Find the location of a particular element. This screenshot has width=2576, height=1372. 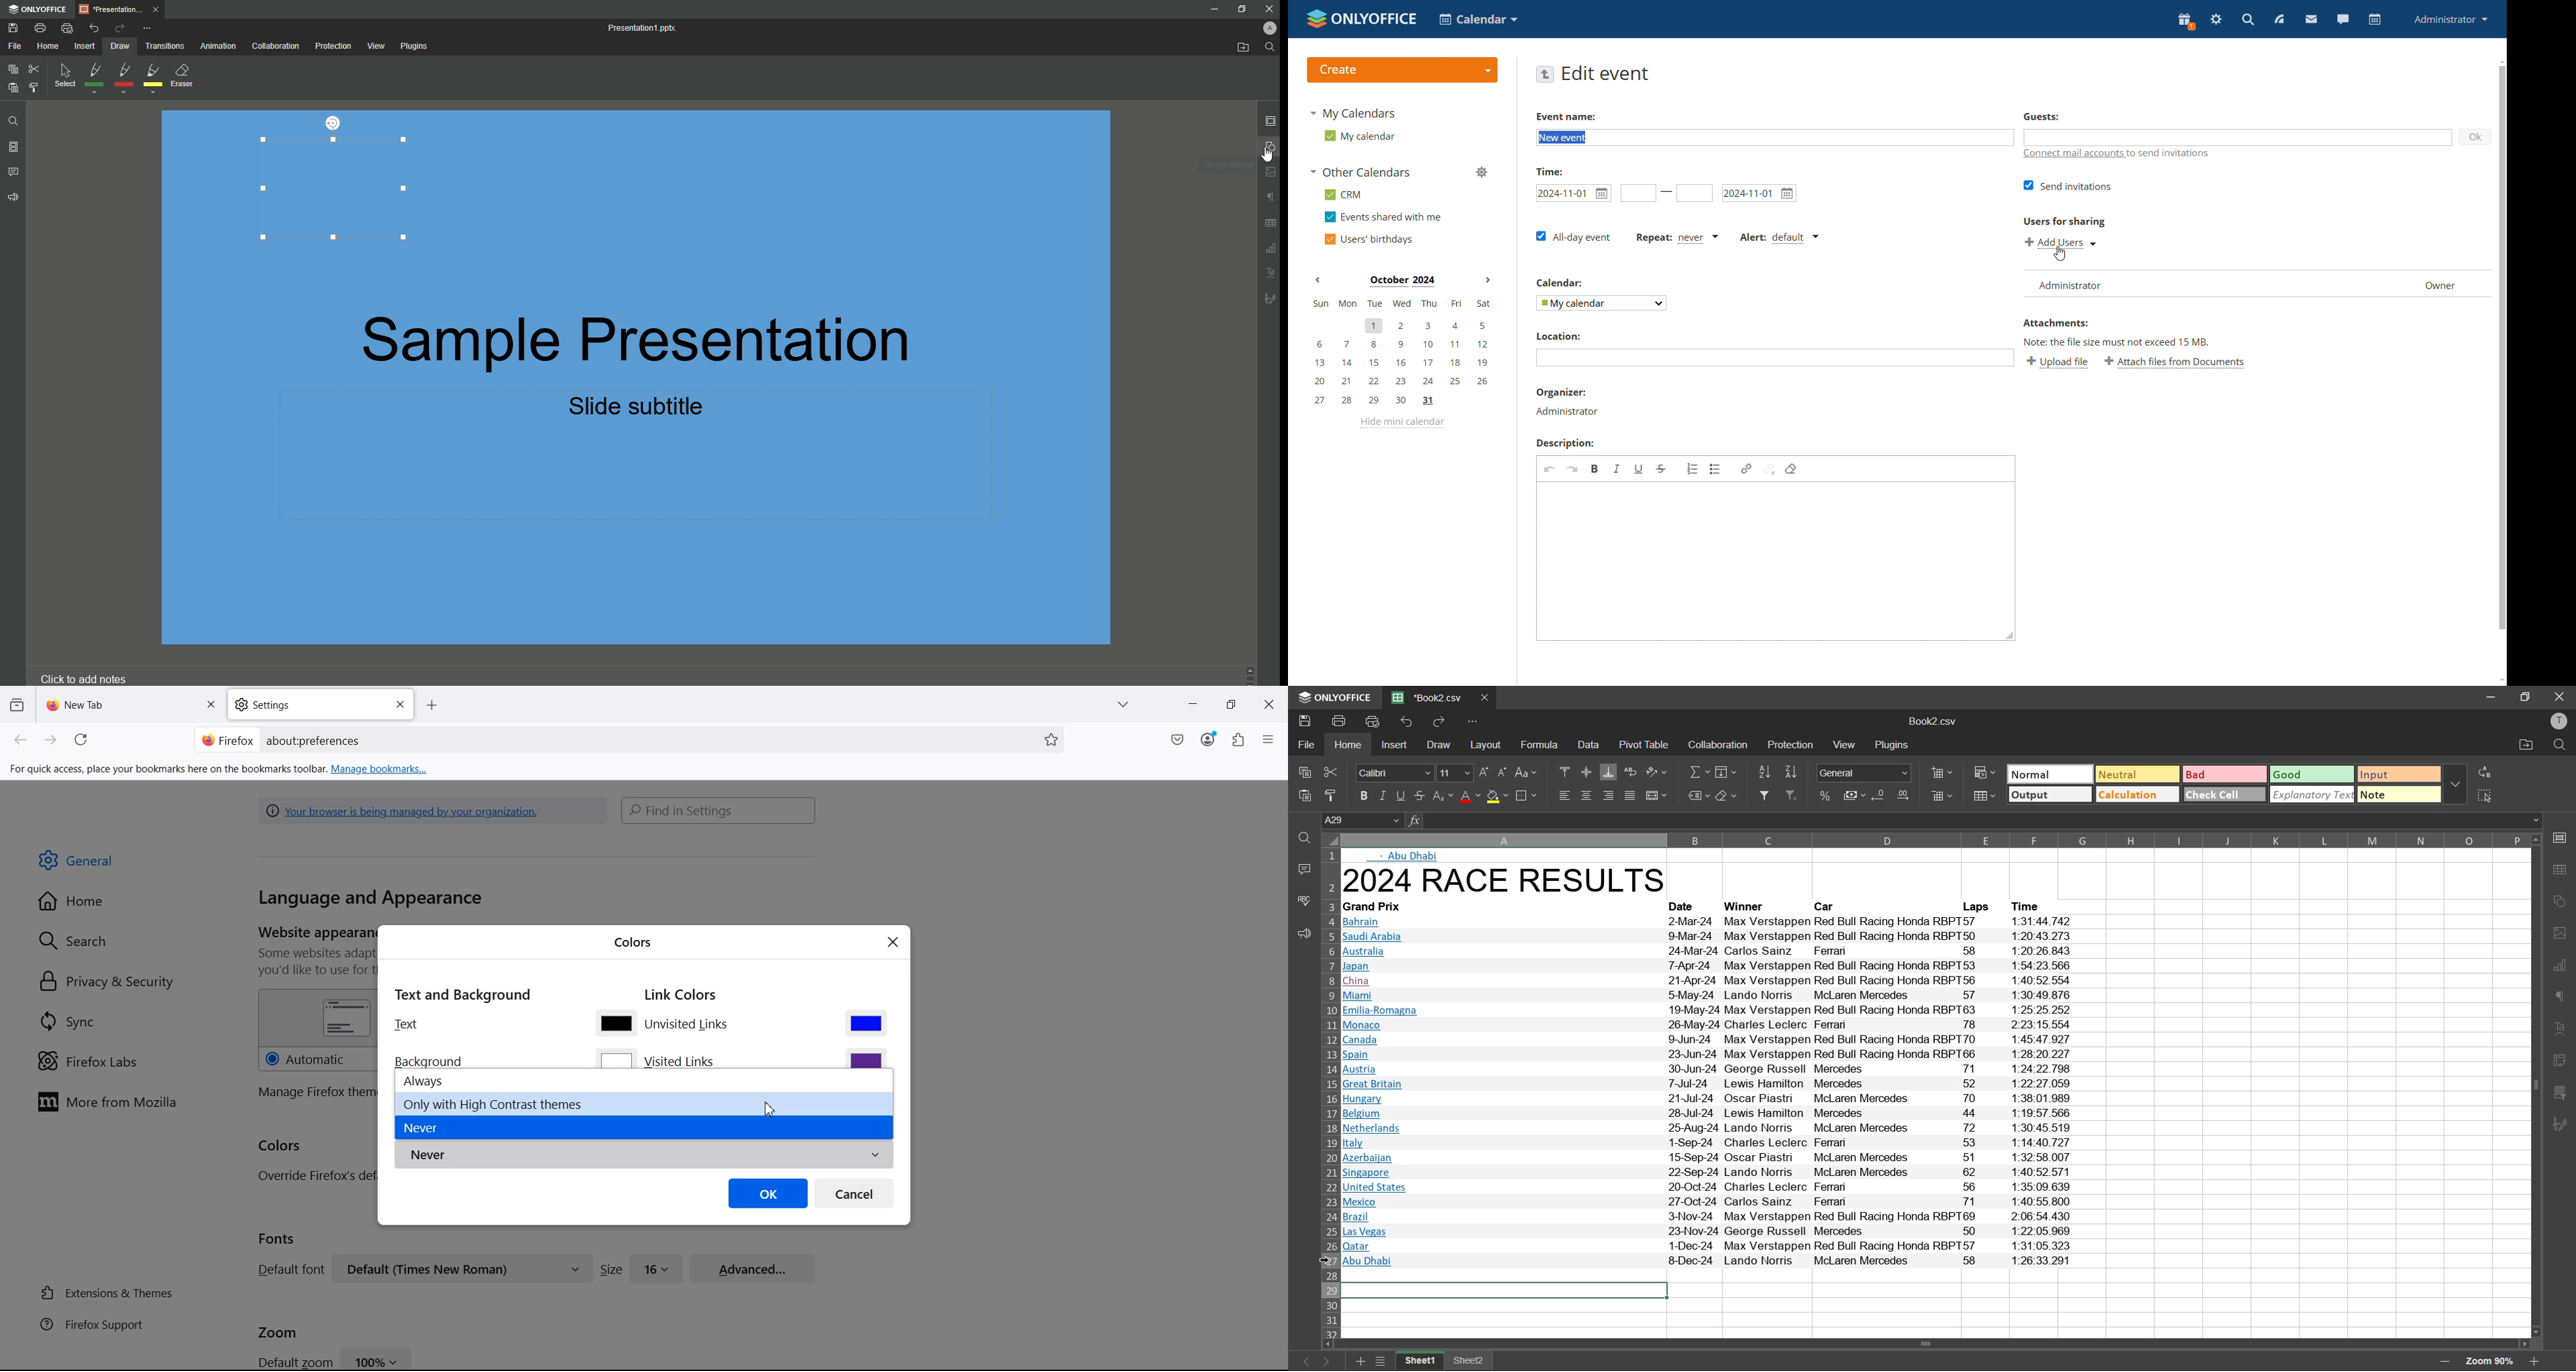

selected cell is located at coordinates (1504, 1290).